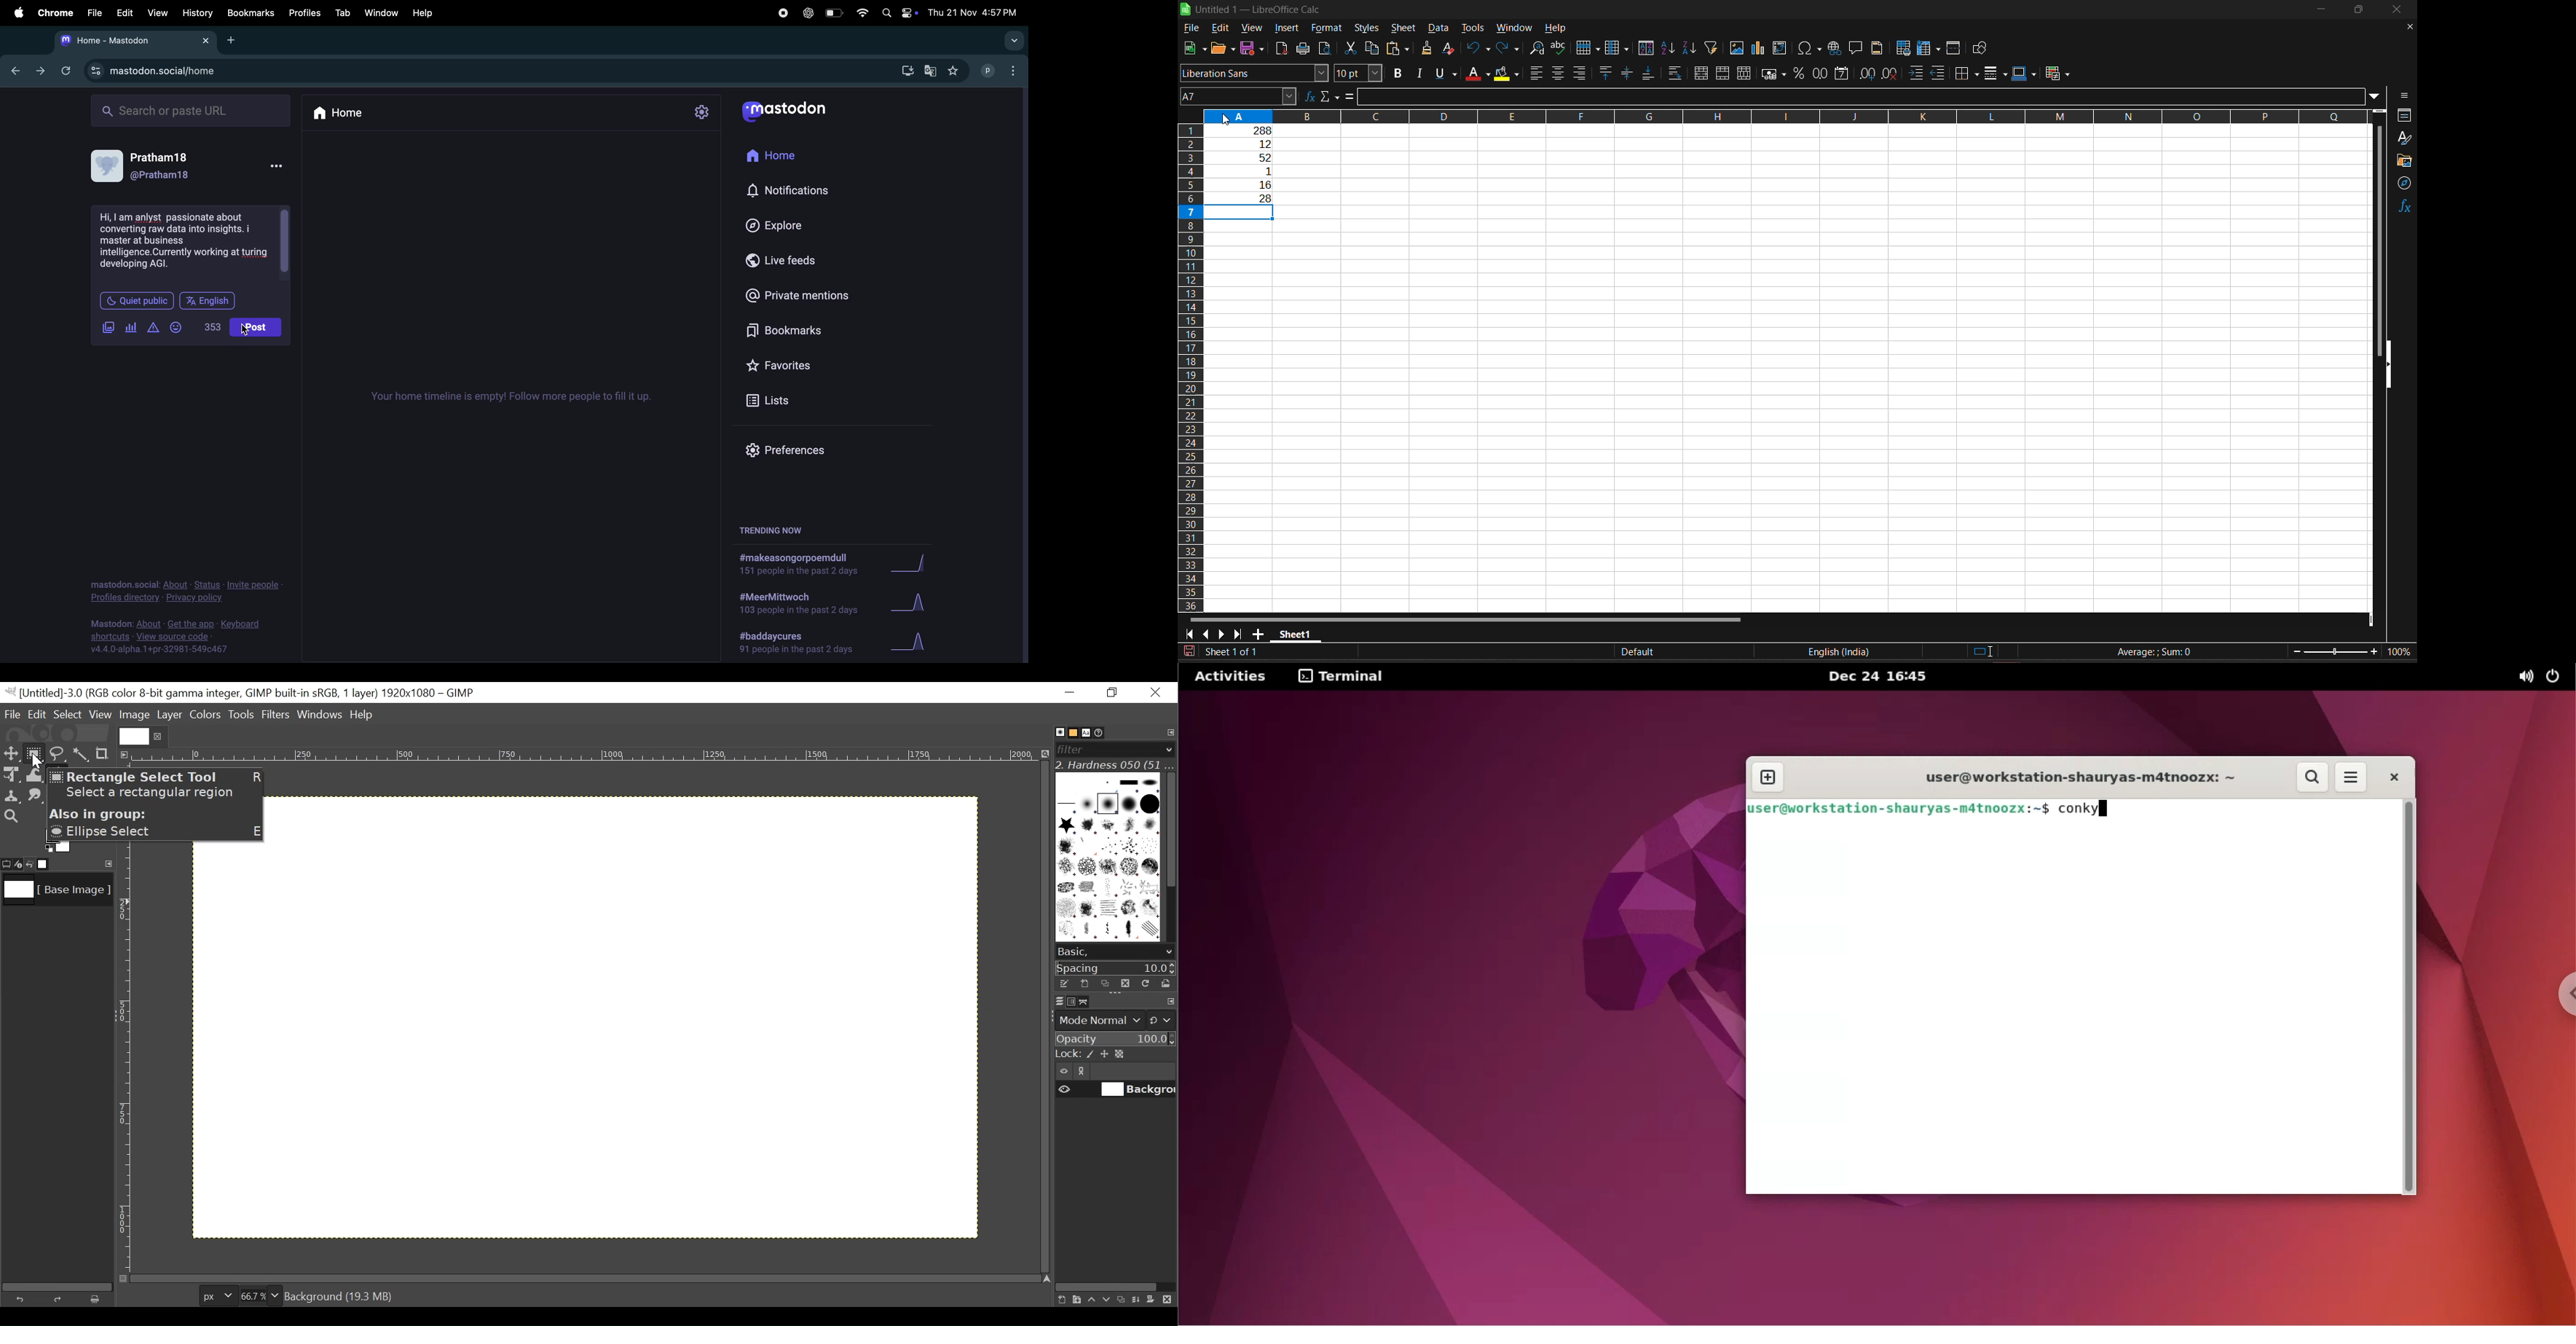 This screenshot has height=1344, width=2576. I want to click on optuons, so click(1015, 70).